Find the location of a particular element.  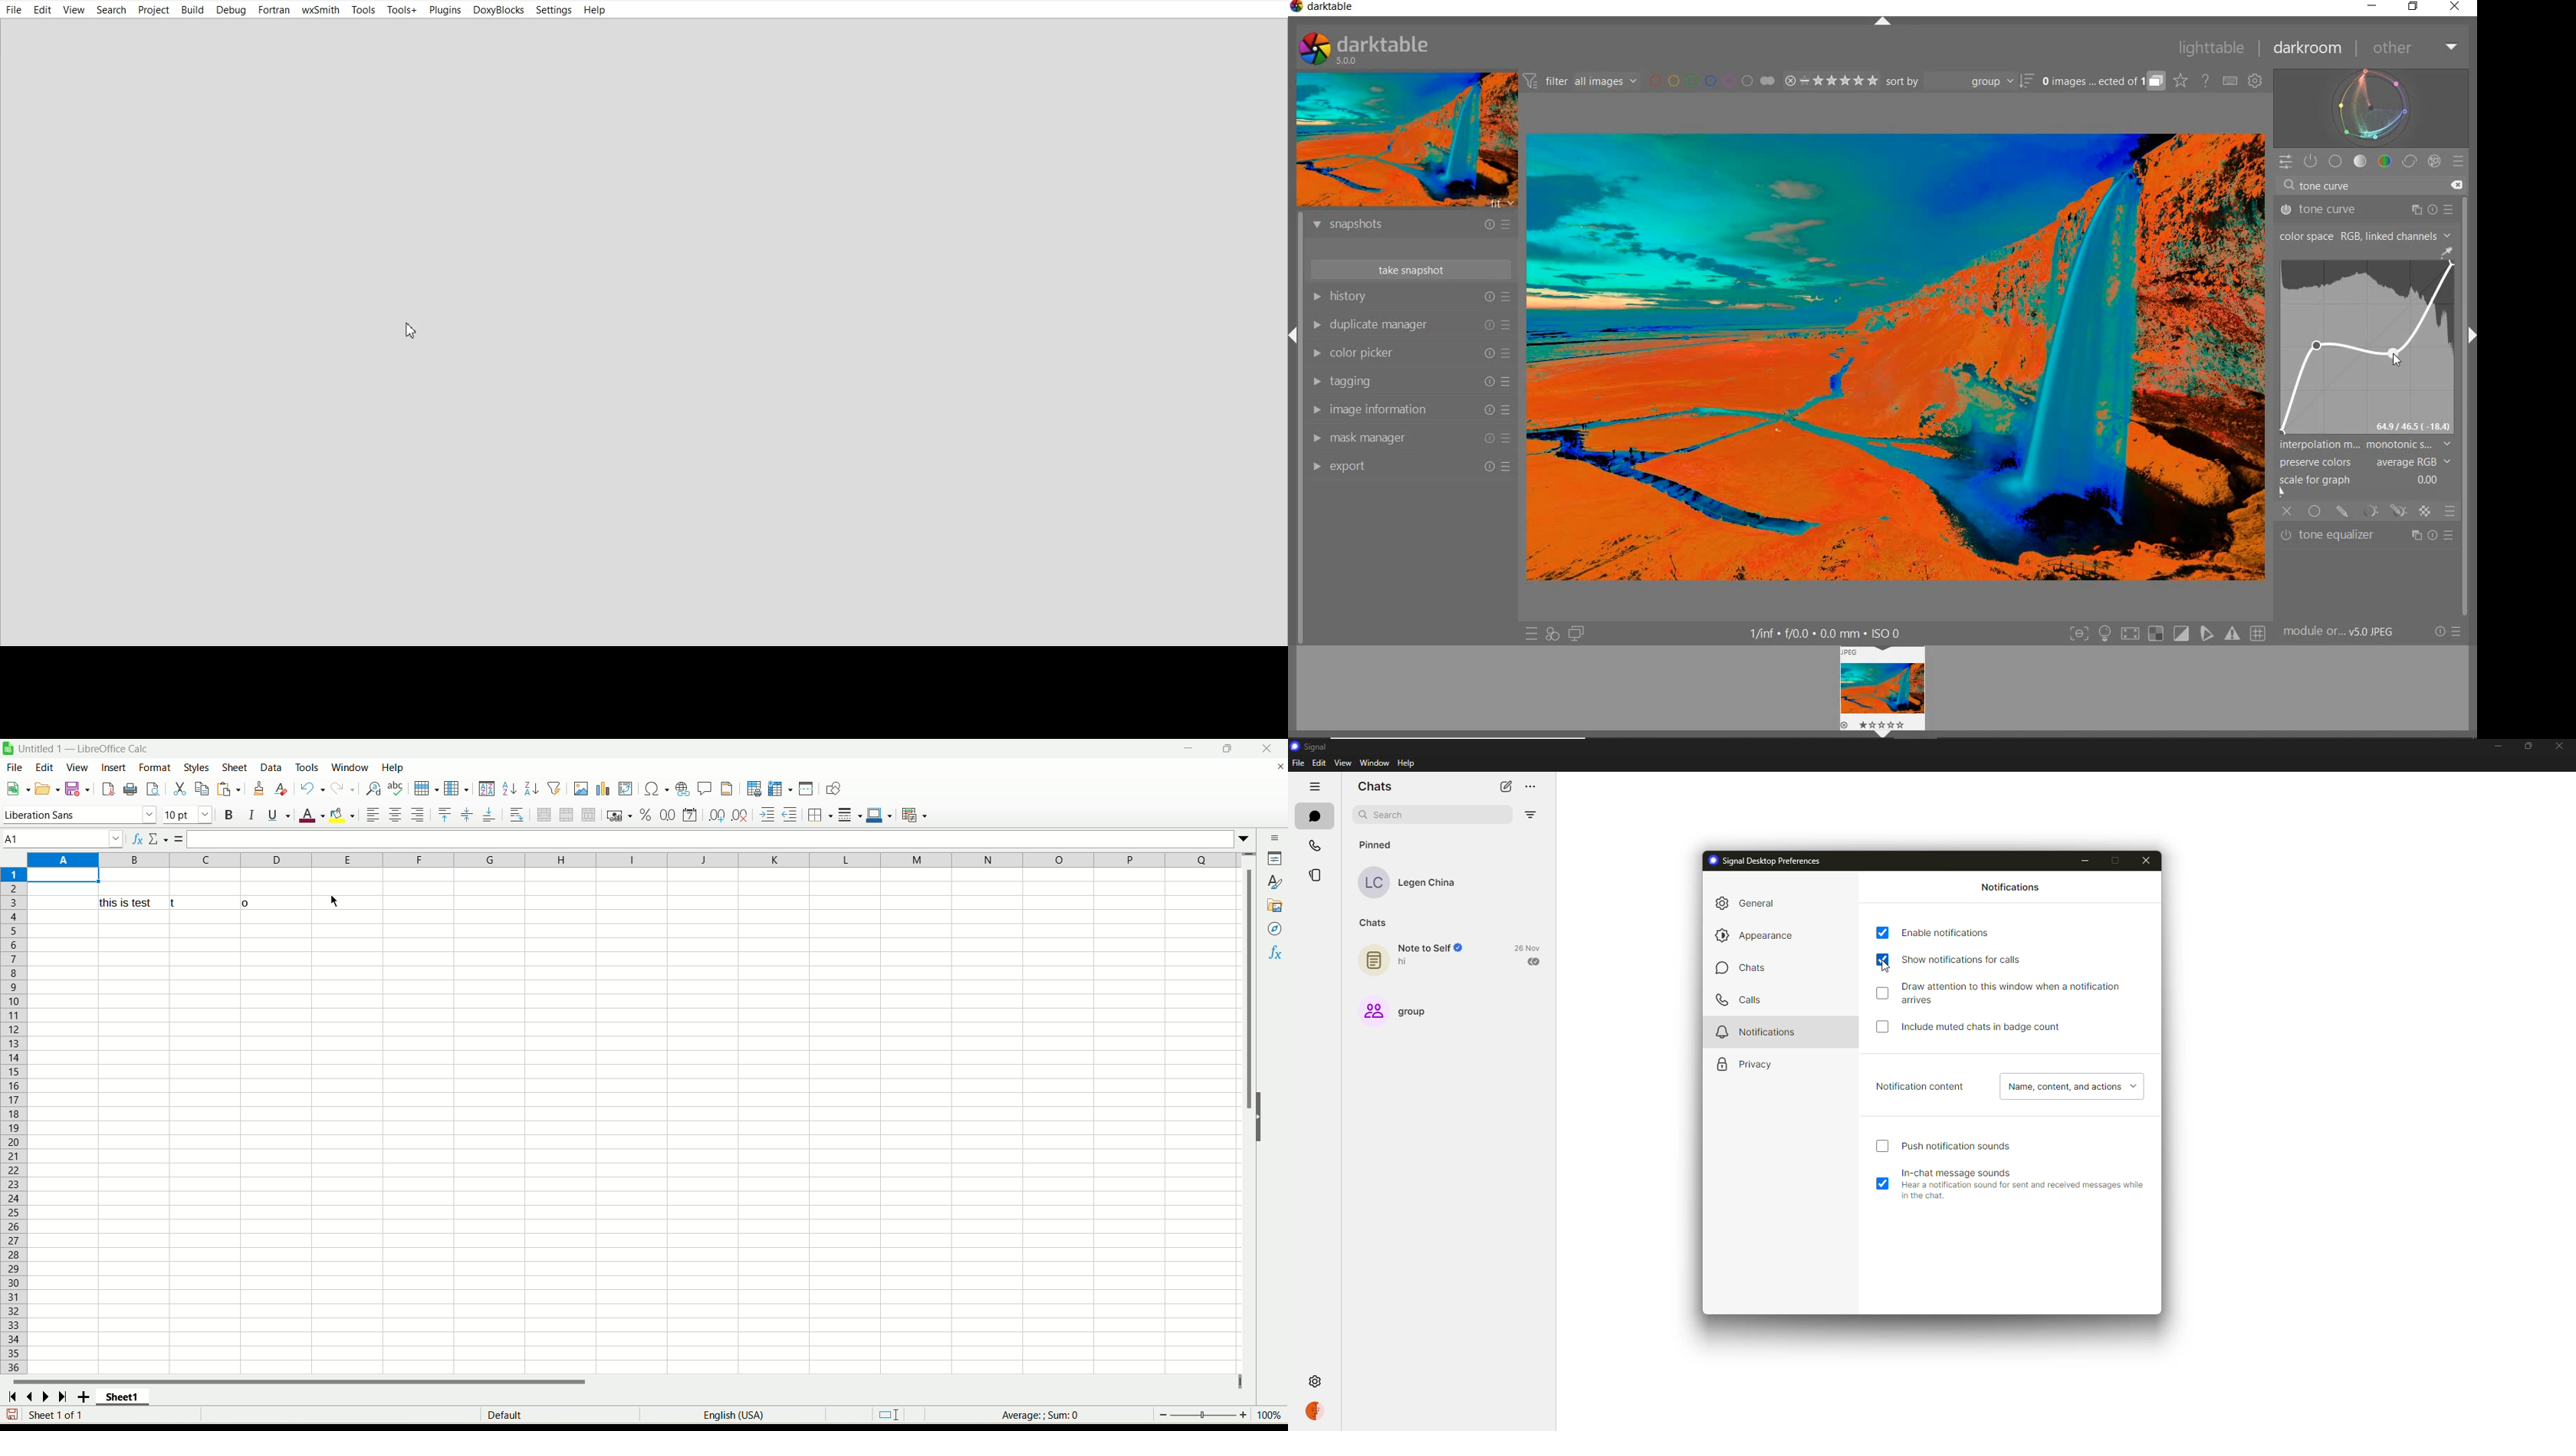

enable notifications is located at coordinates (1949, 933).